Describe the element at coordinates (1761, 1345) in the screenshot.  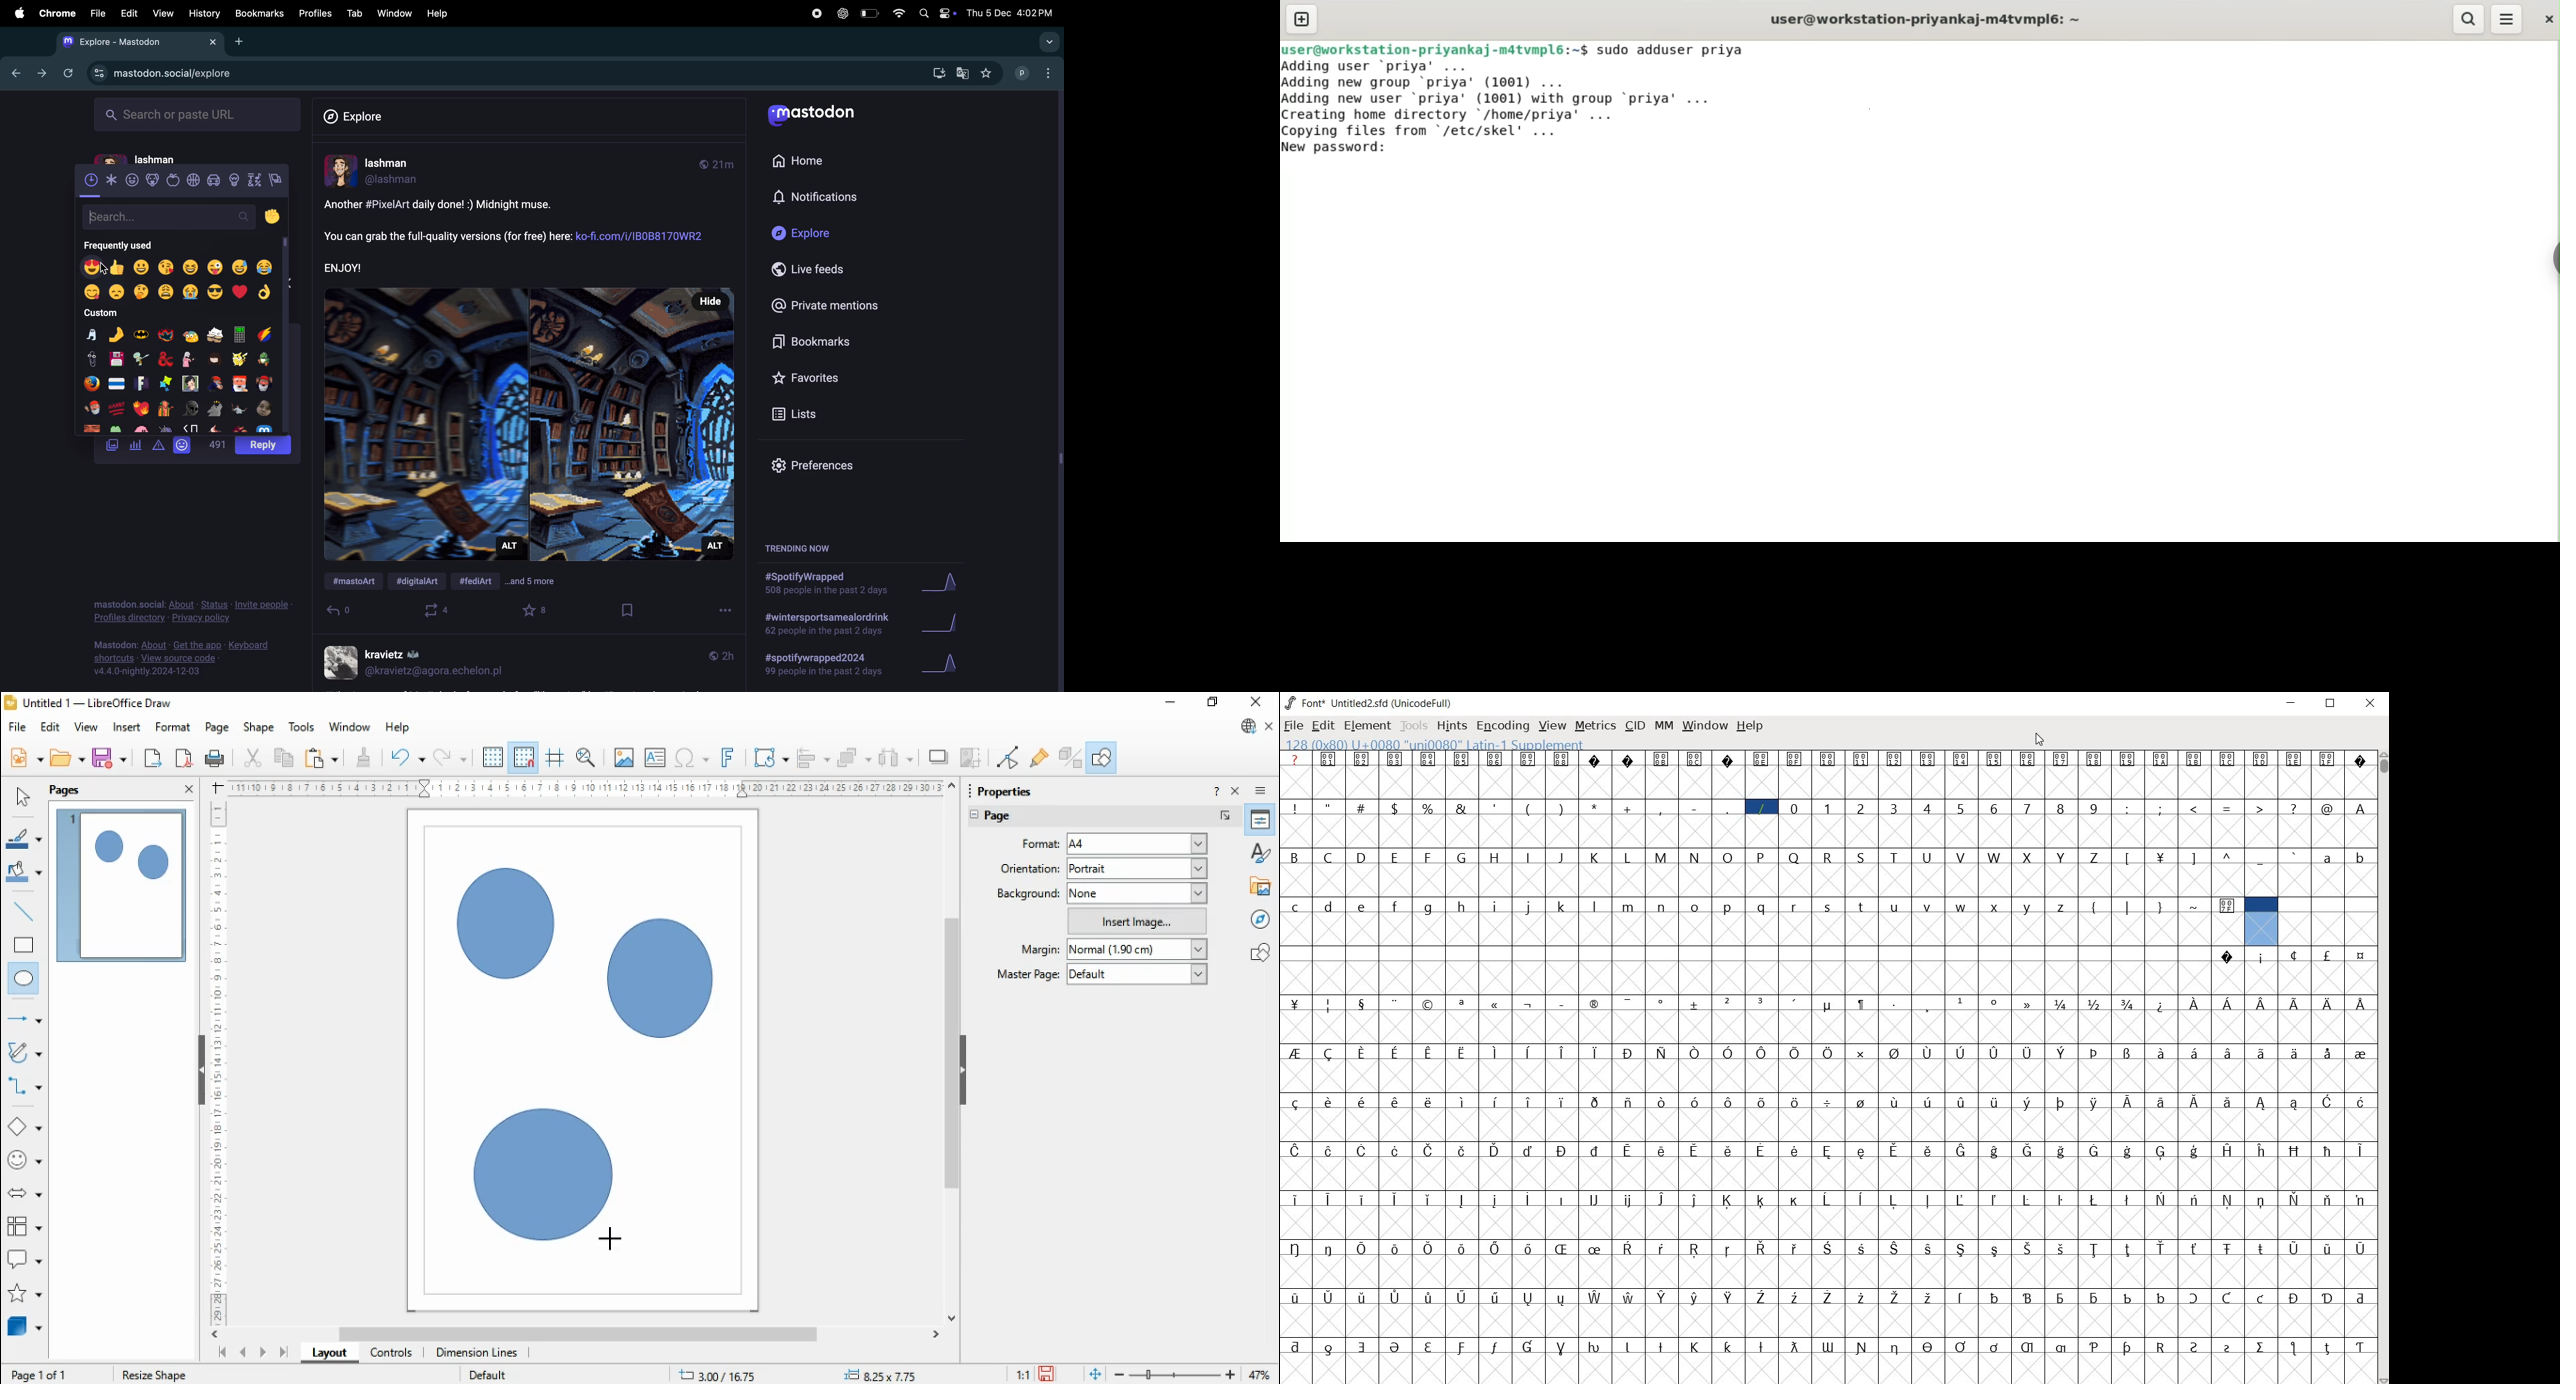
I see `Symbol` at that location.